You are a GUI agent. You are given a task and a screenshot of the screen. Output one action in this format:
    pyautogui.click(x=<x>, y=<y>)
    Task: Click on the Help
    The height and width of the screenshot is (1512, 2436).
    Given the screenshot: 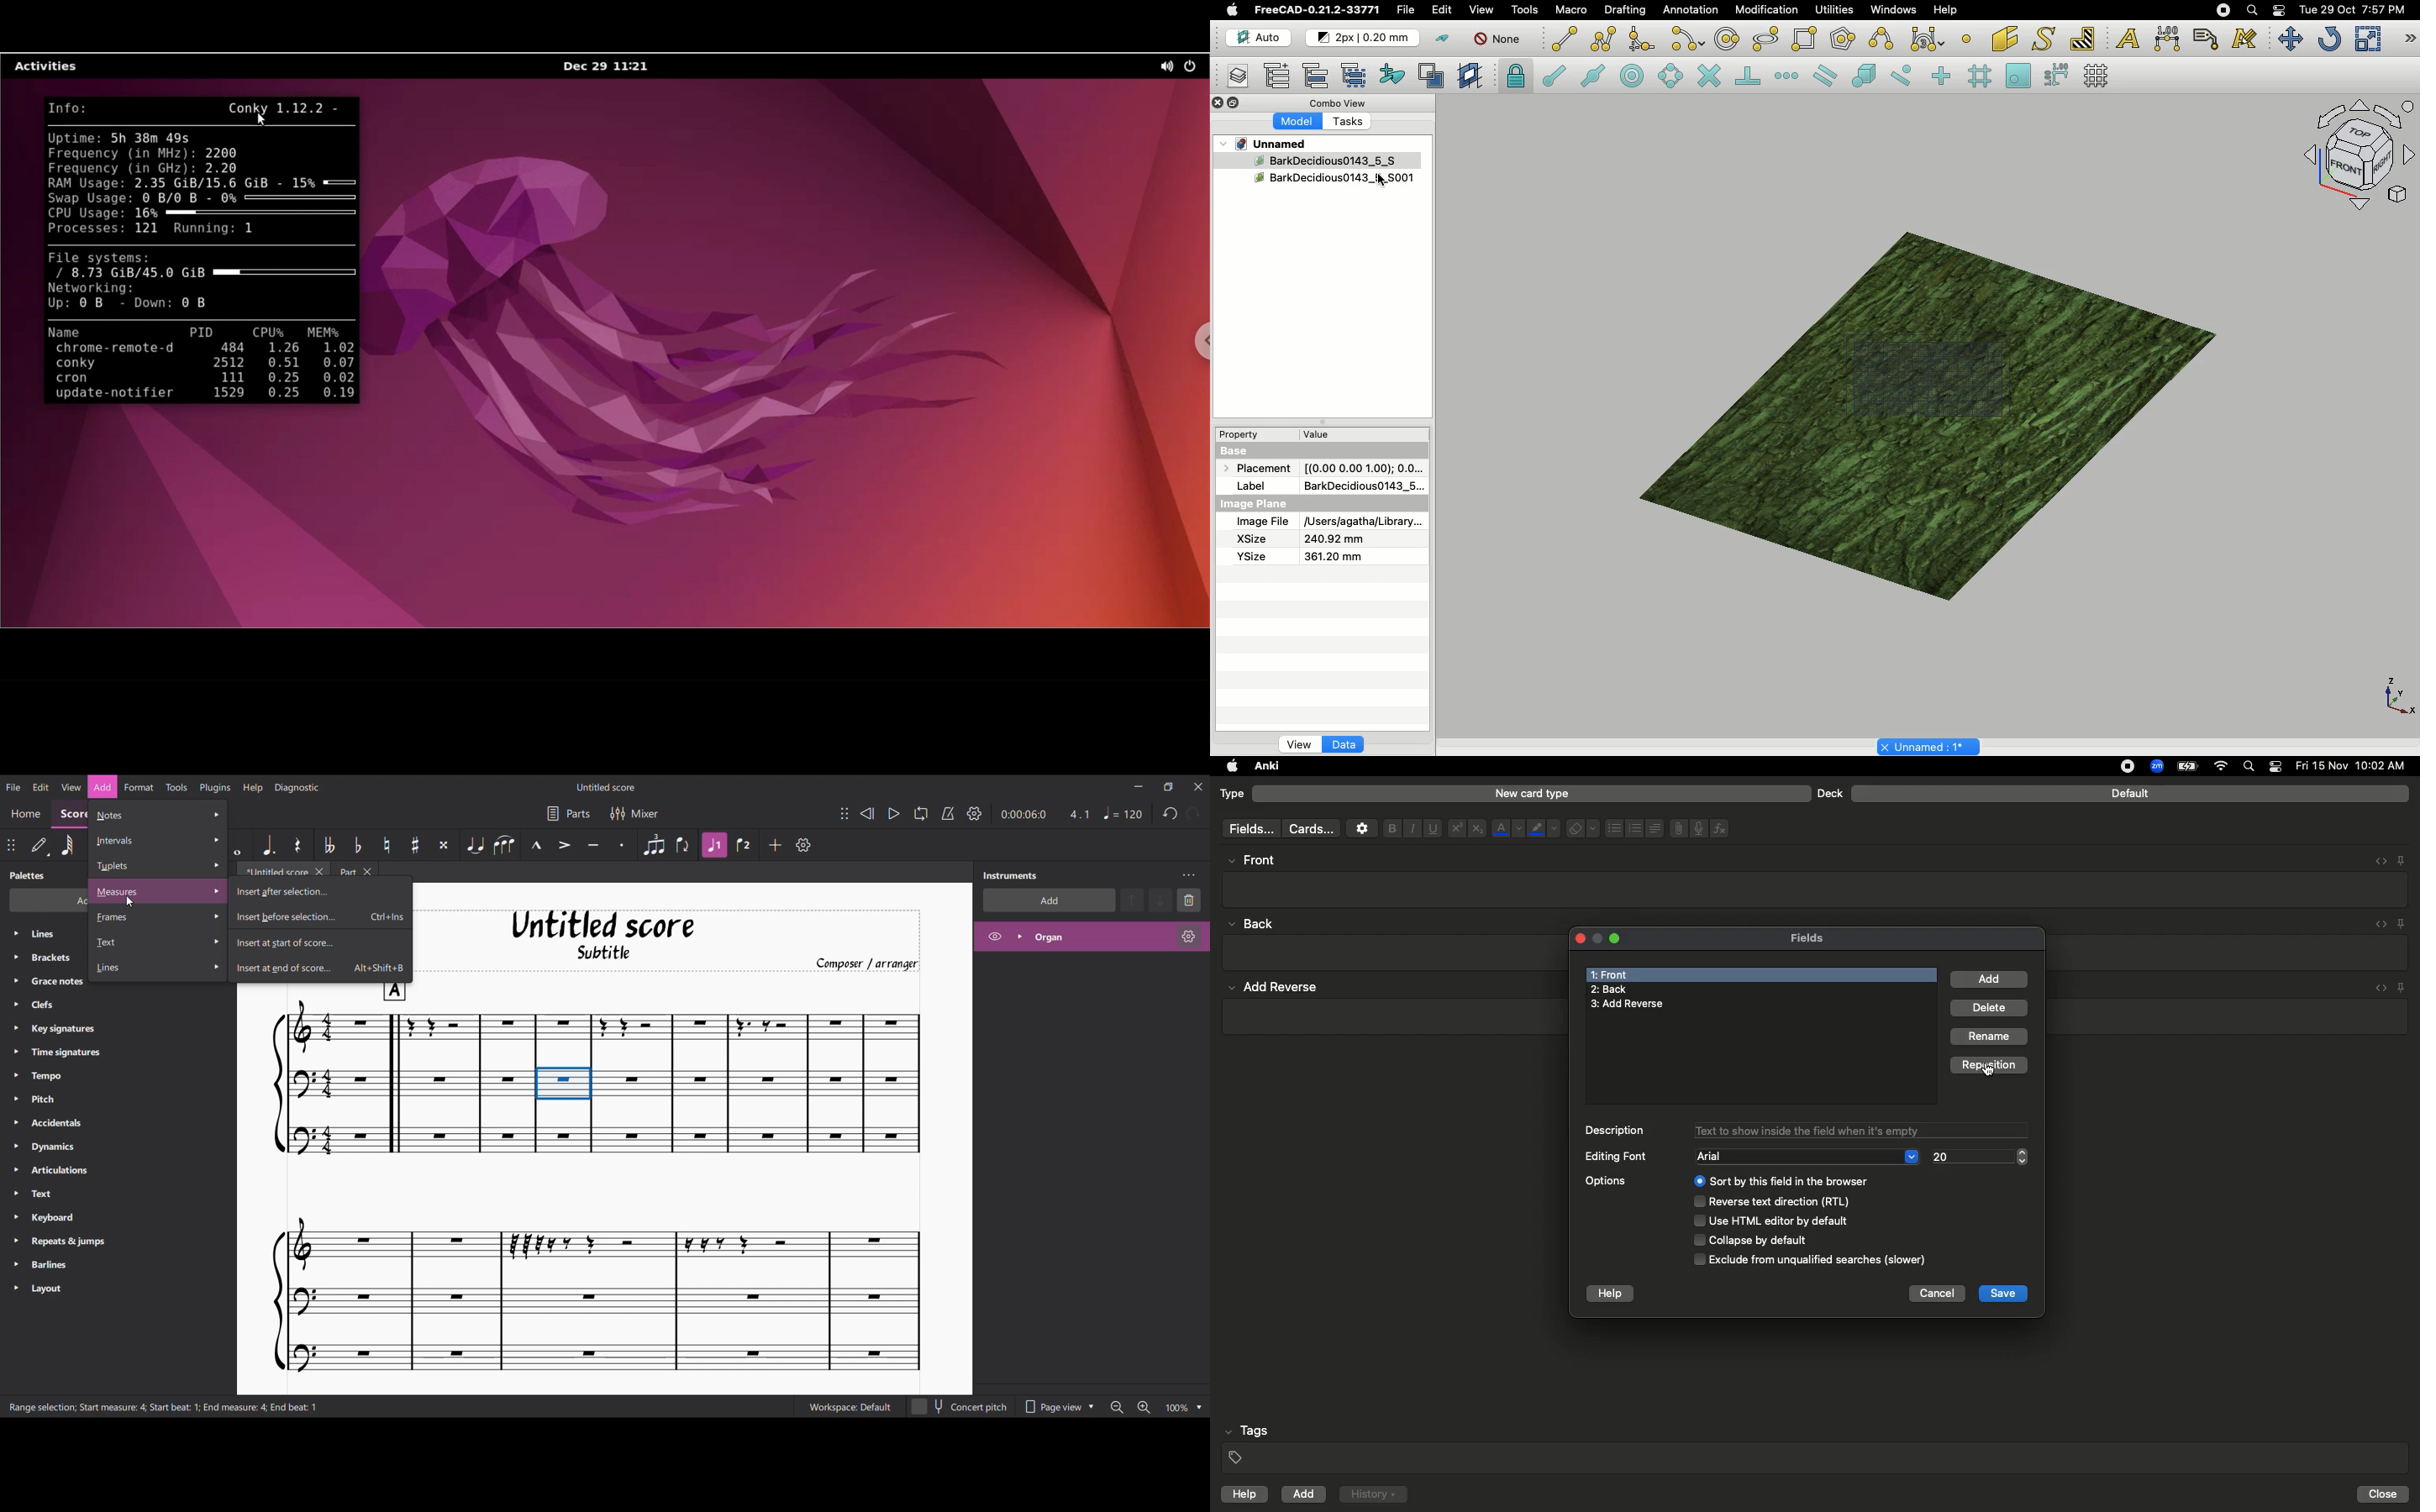 What is the action you would take?
    pyautogui.click(x=1945, y=9)
    